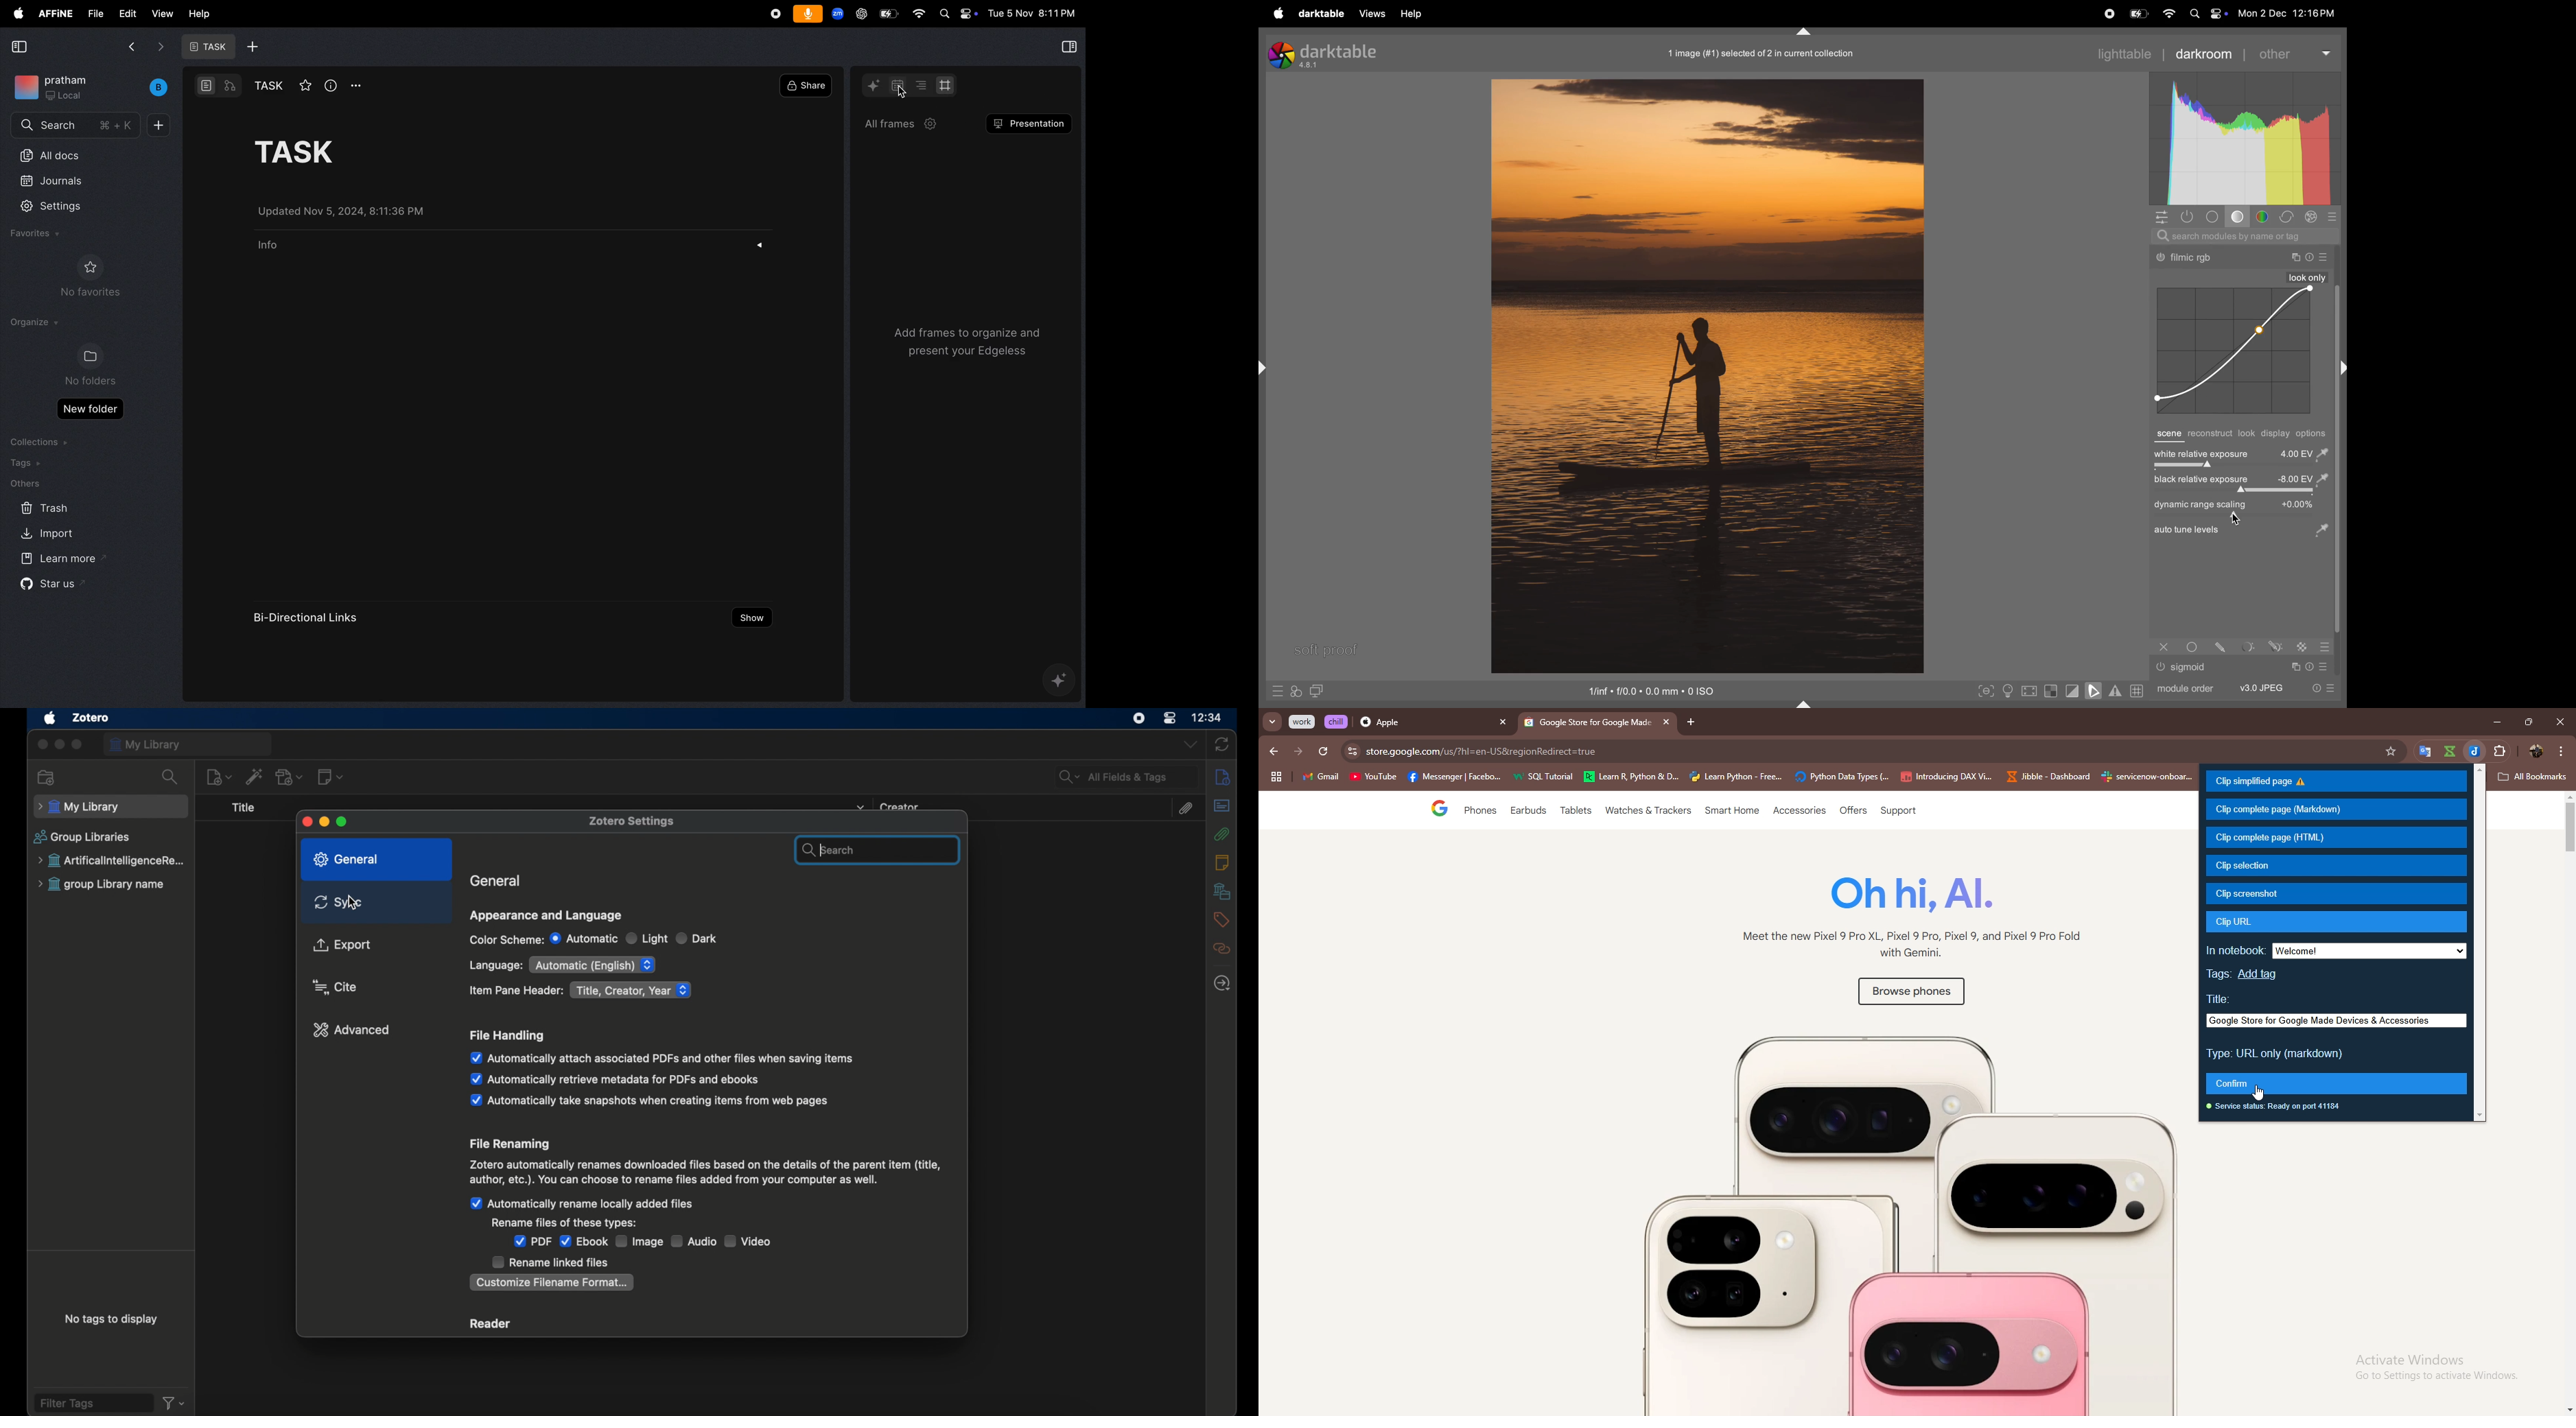 Image resolution: width=2576 pixels, height=1428 pixels. What do you see at coordinates (352, 1030) in the screenshot?
I see `advanced` at bounding box center [352, 1030].